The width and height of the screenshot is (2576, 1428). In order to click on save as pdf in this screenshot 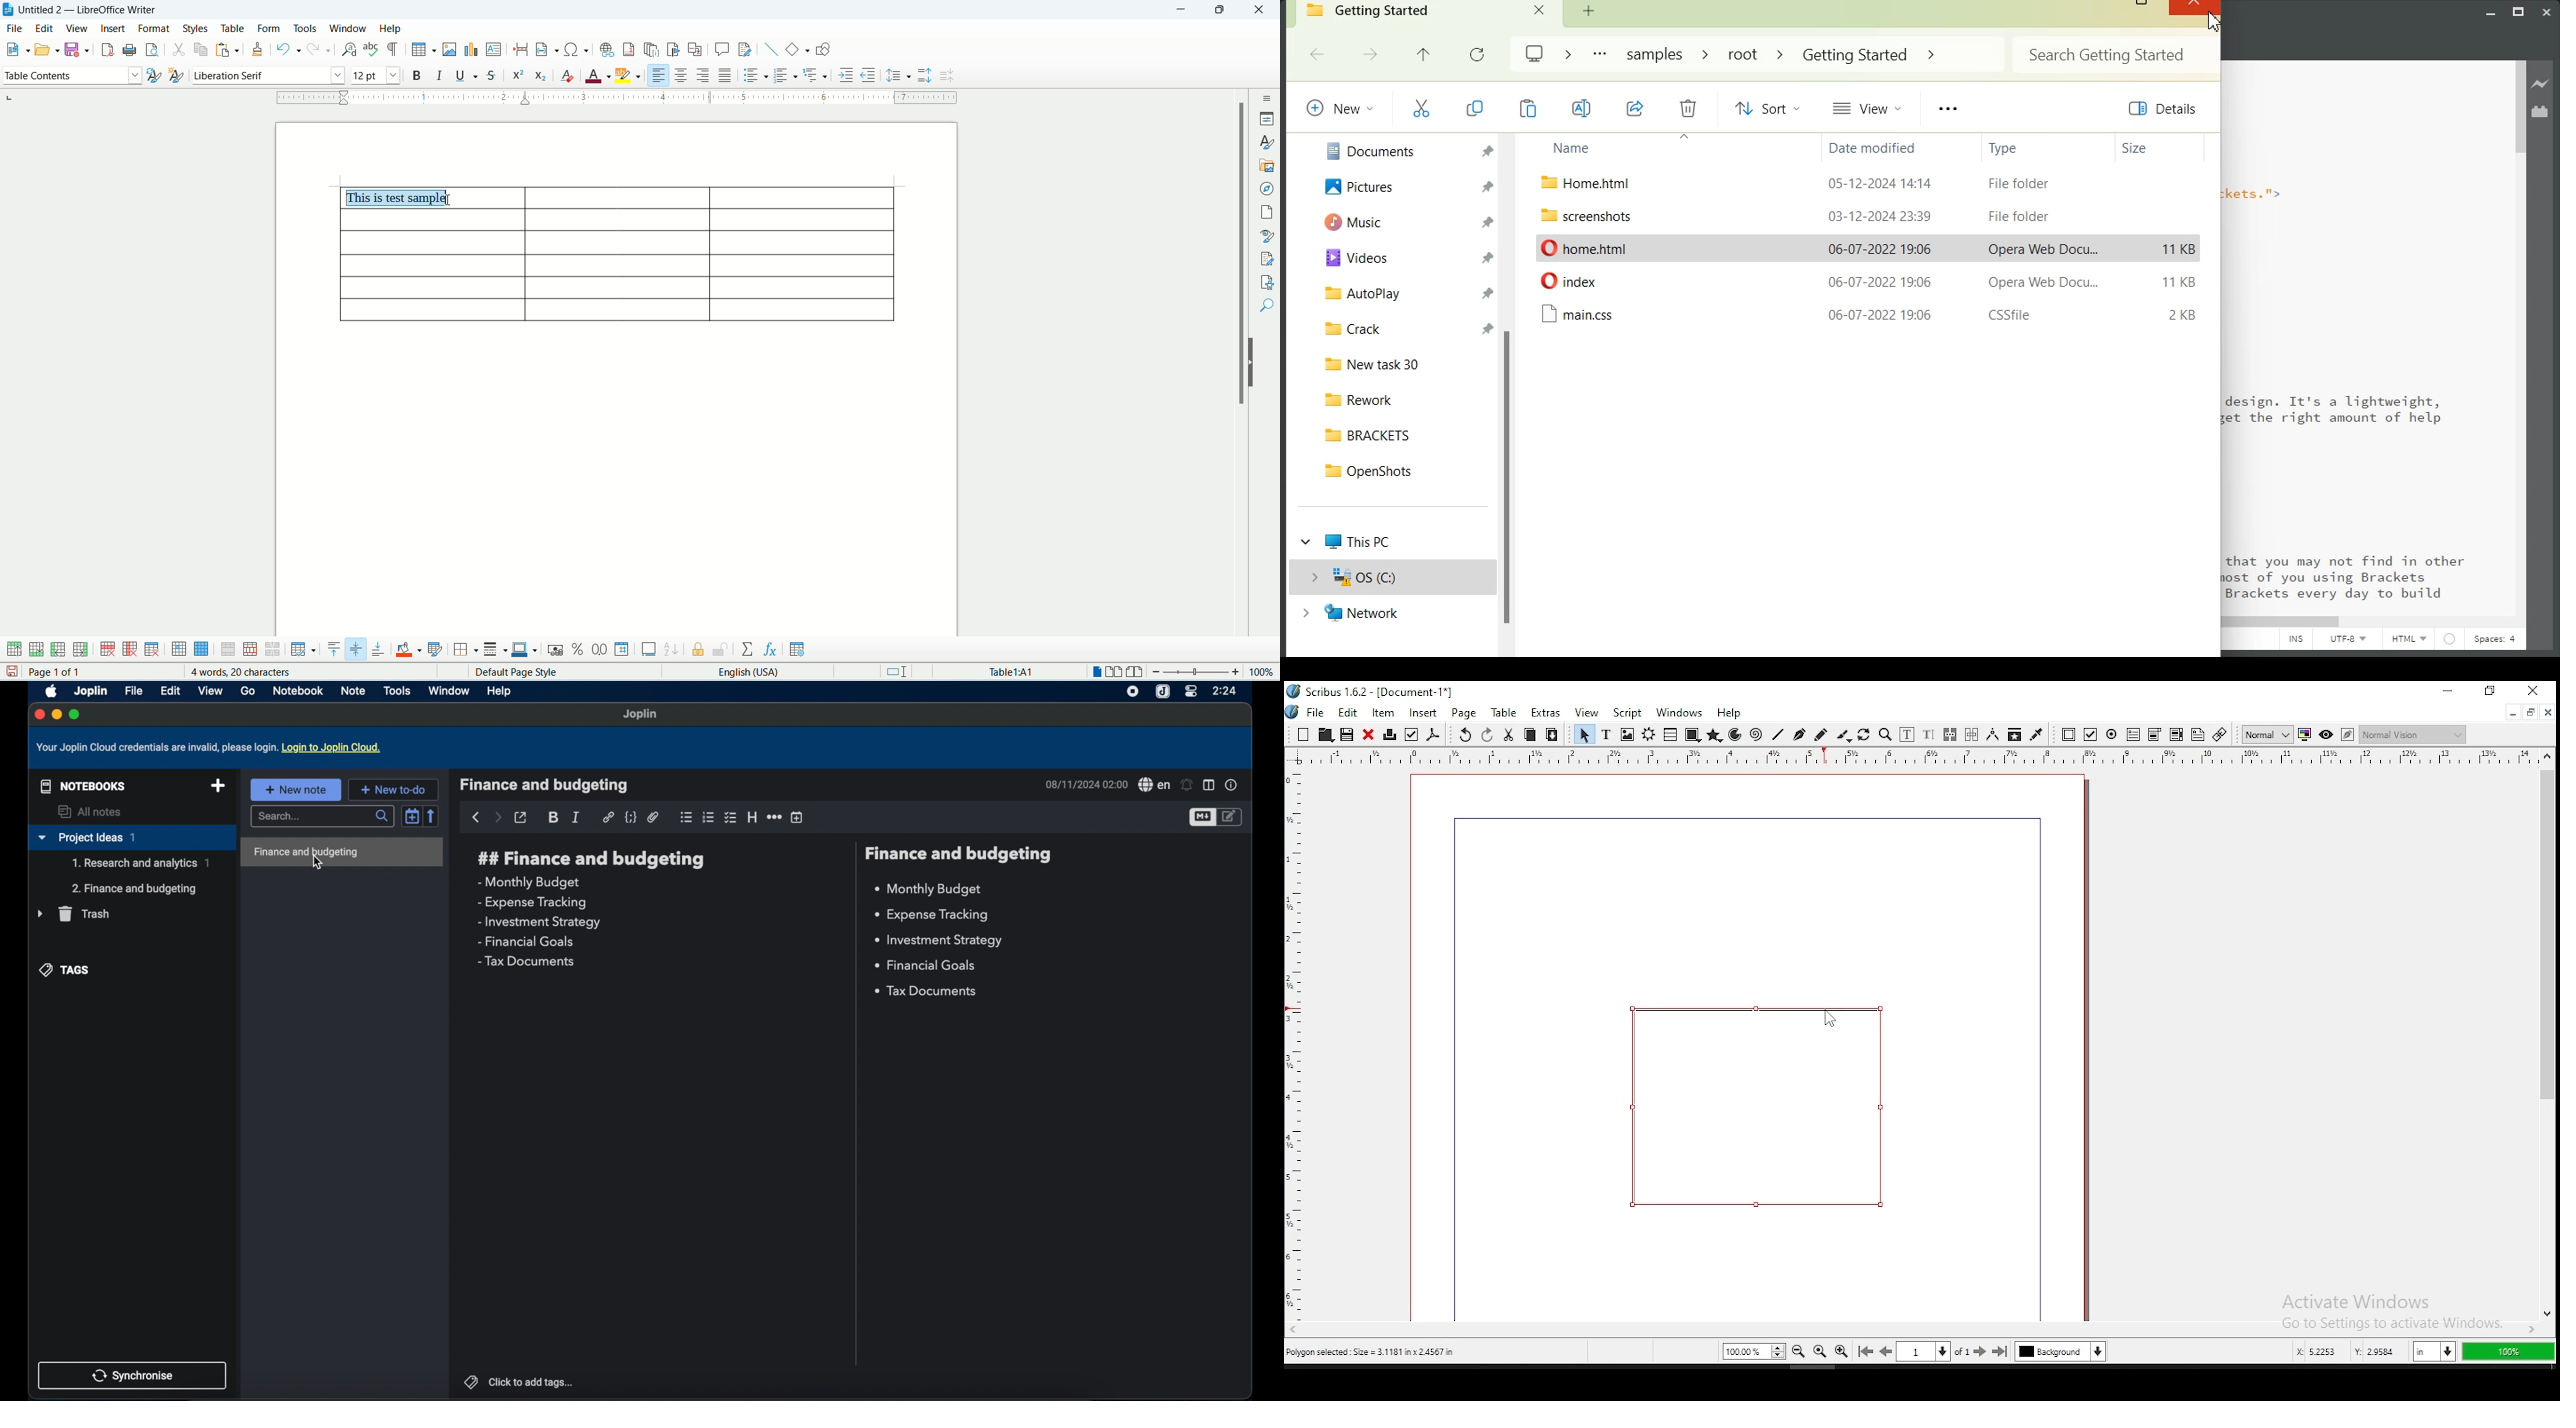, I will do `click(1433, 735)`.